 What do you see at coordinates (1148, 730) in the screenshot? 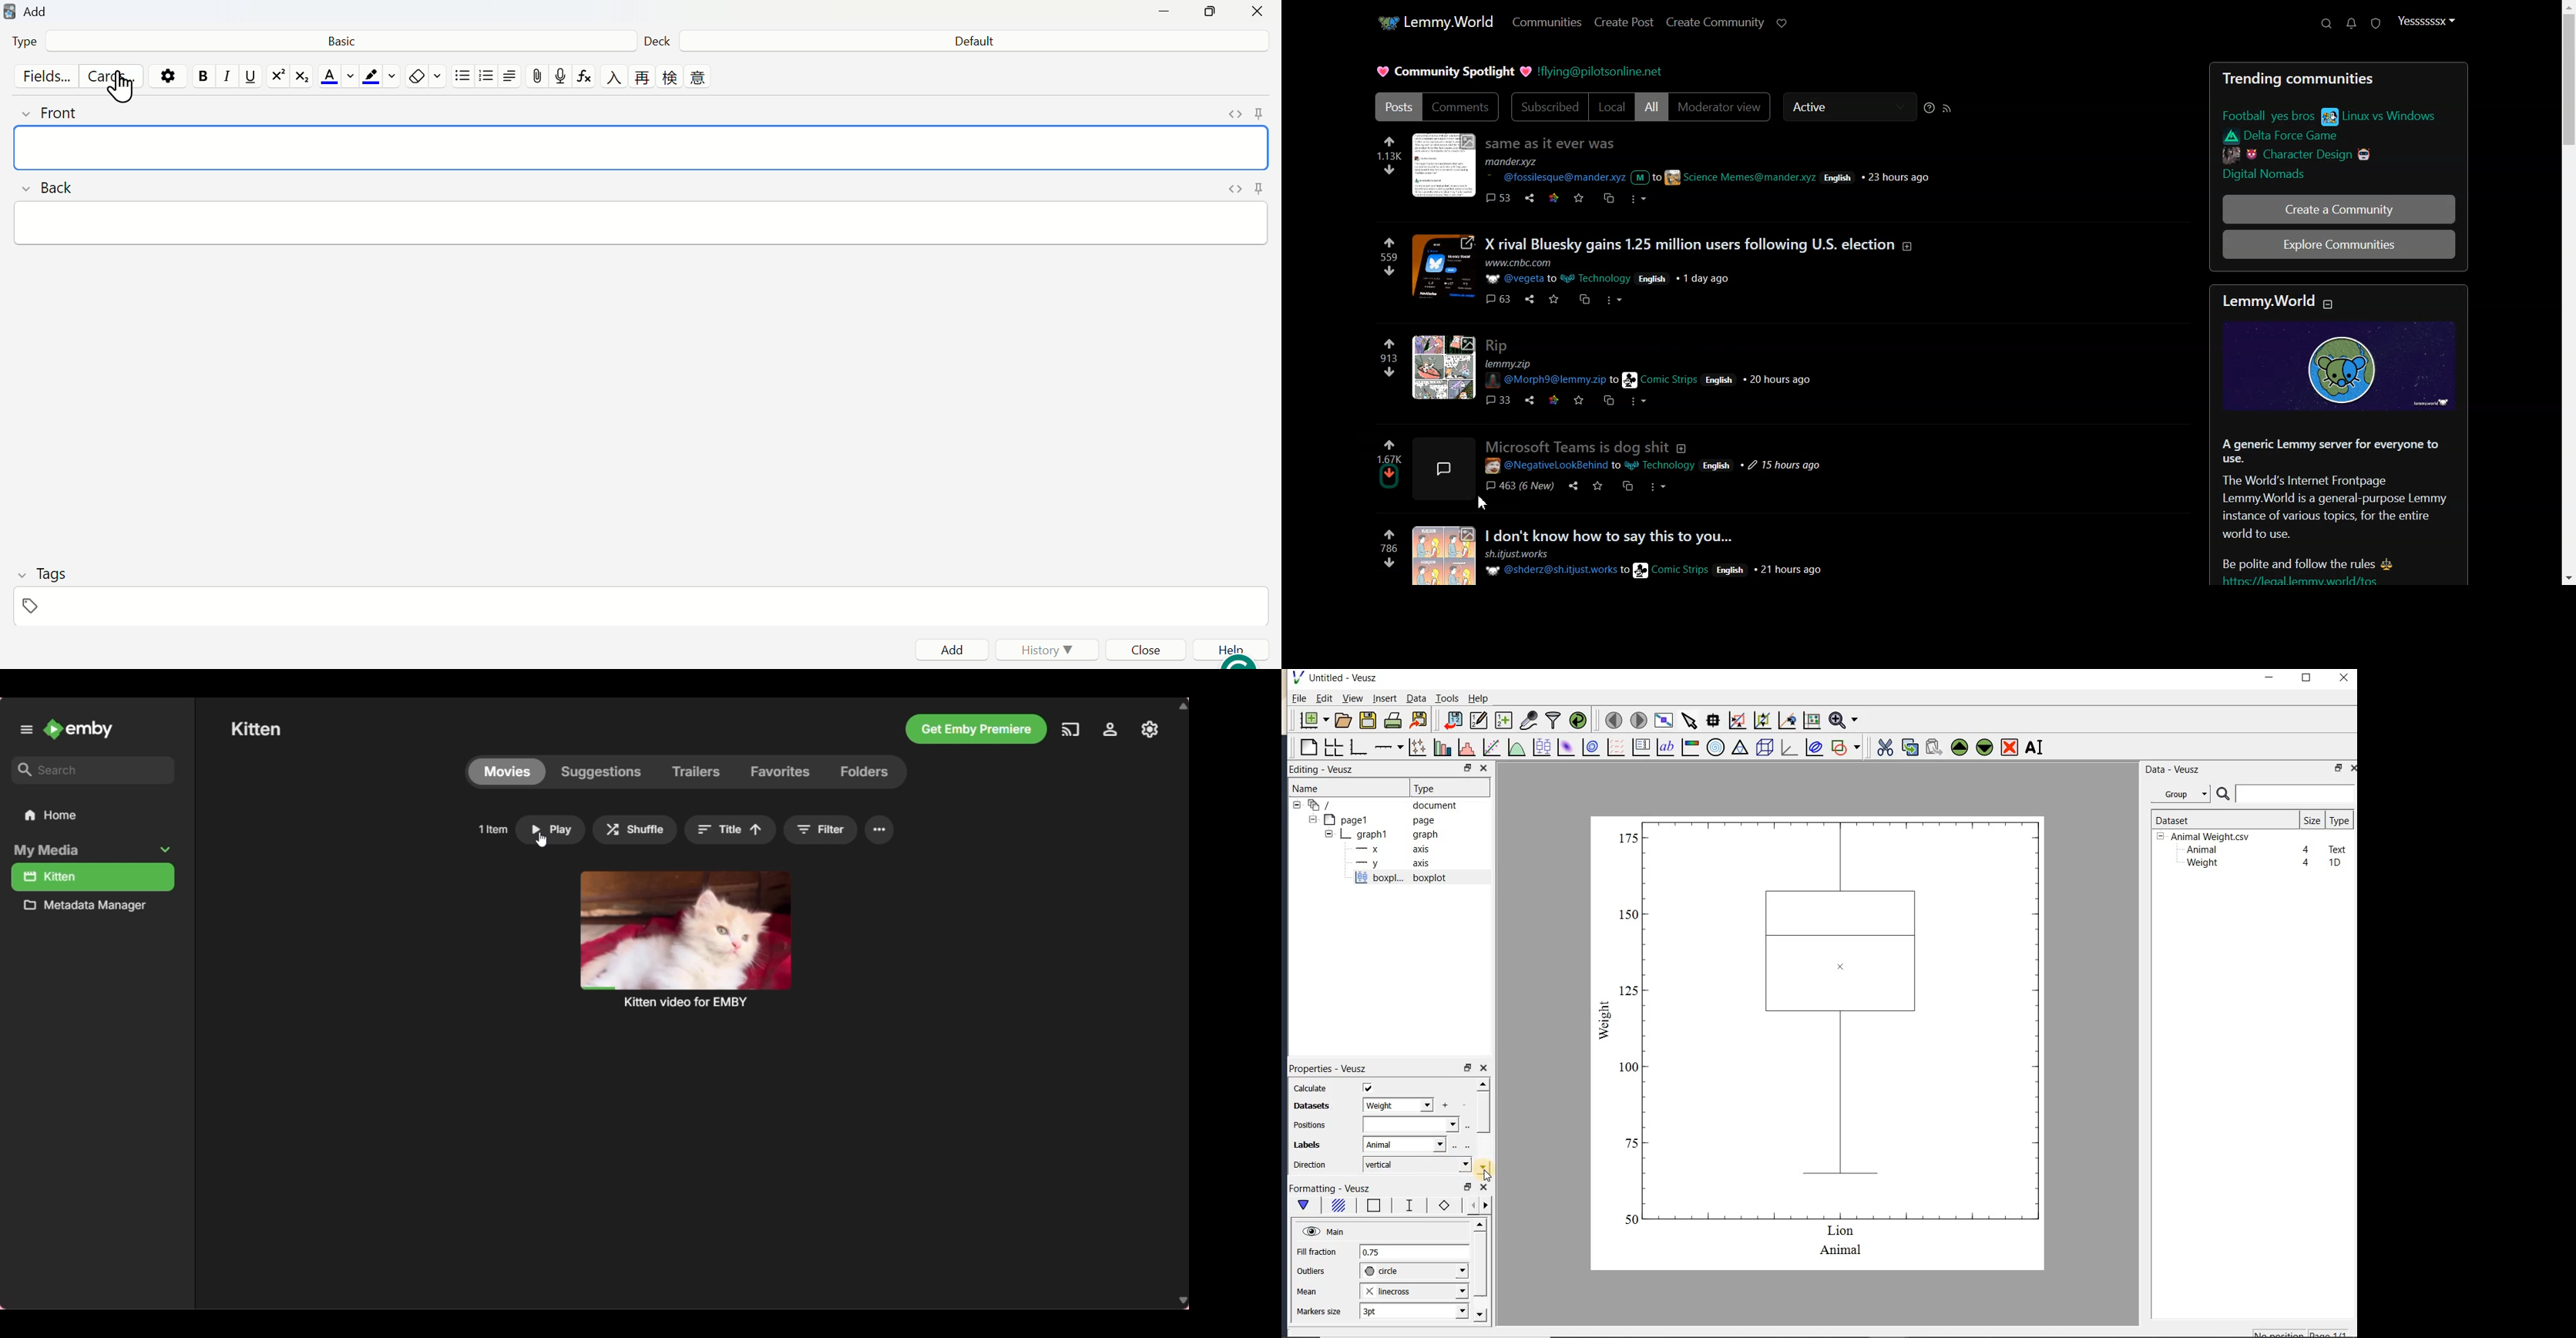
I see `Manage Emby server` at bounding box center [1148, 730].